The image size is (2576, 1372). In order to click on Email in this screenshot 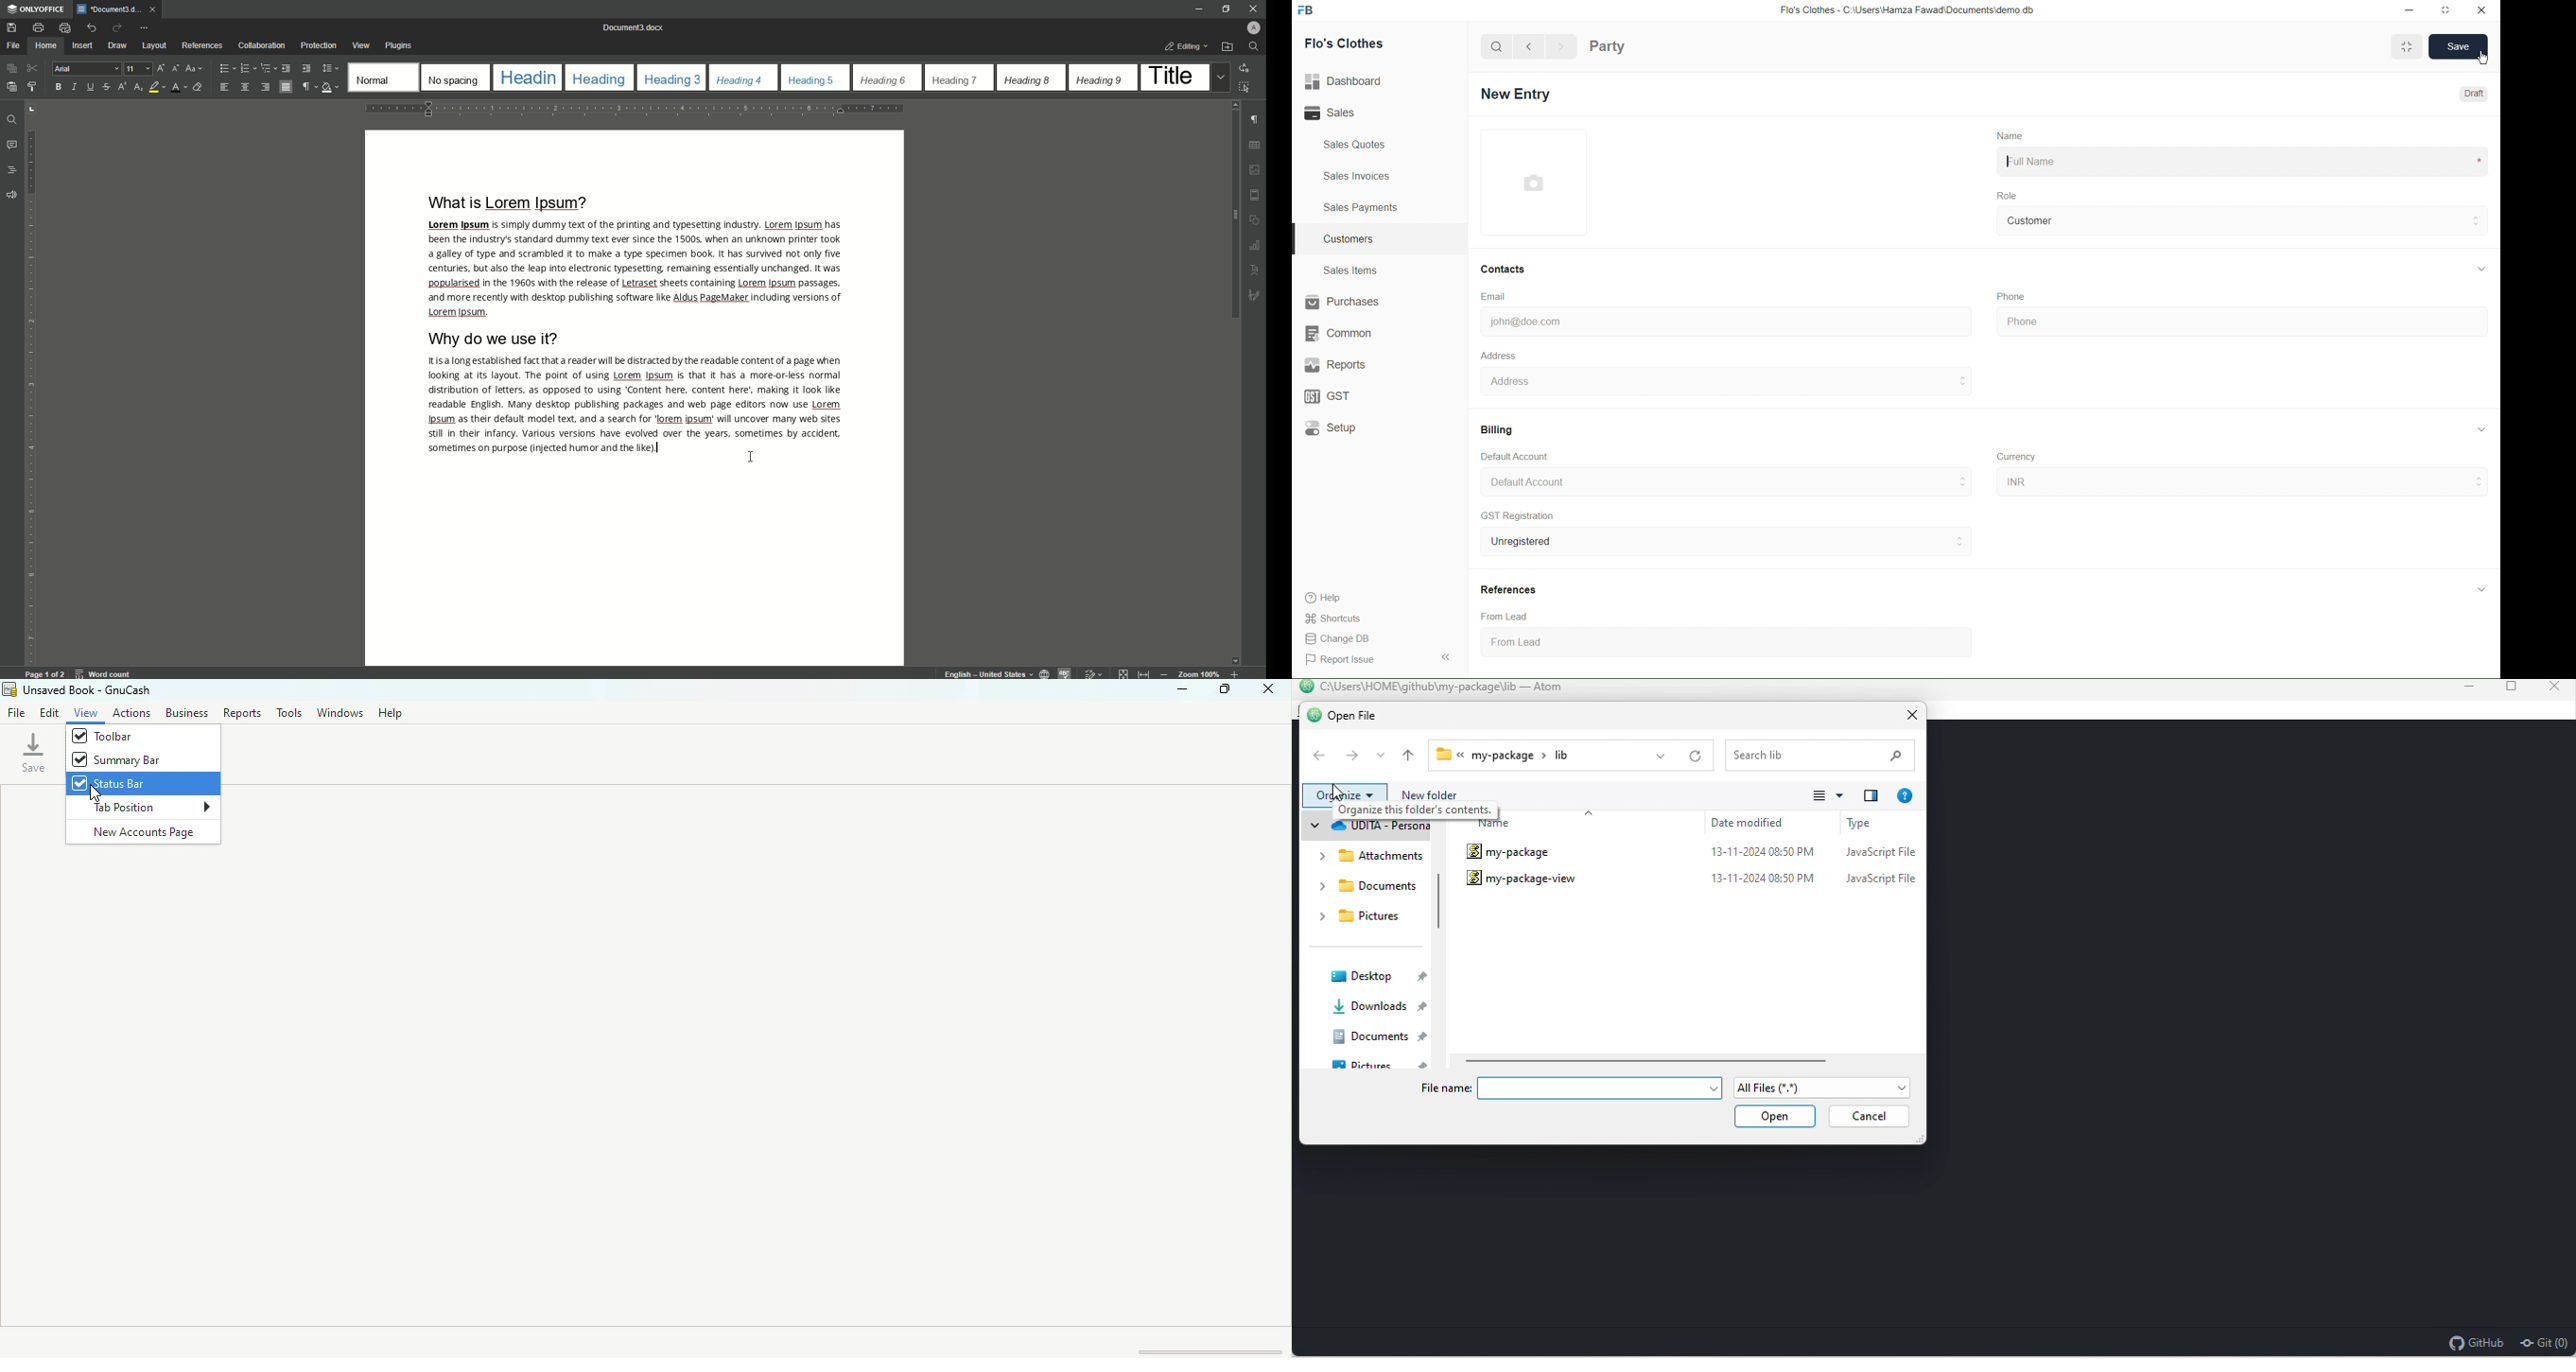, I will do `click(1495, 296)`.